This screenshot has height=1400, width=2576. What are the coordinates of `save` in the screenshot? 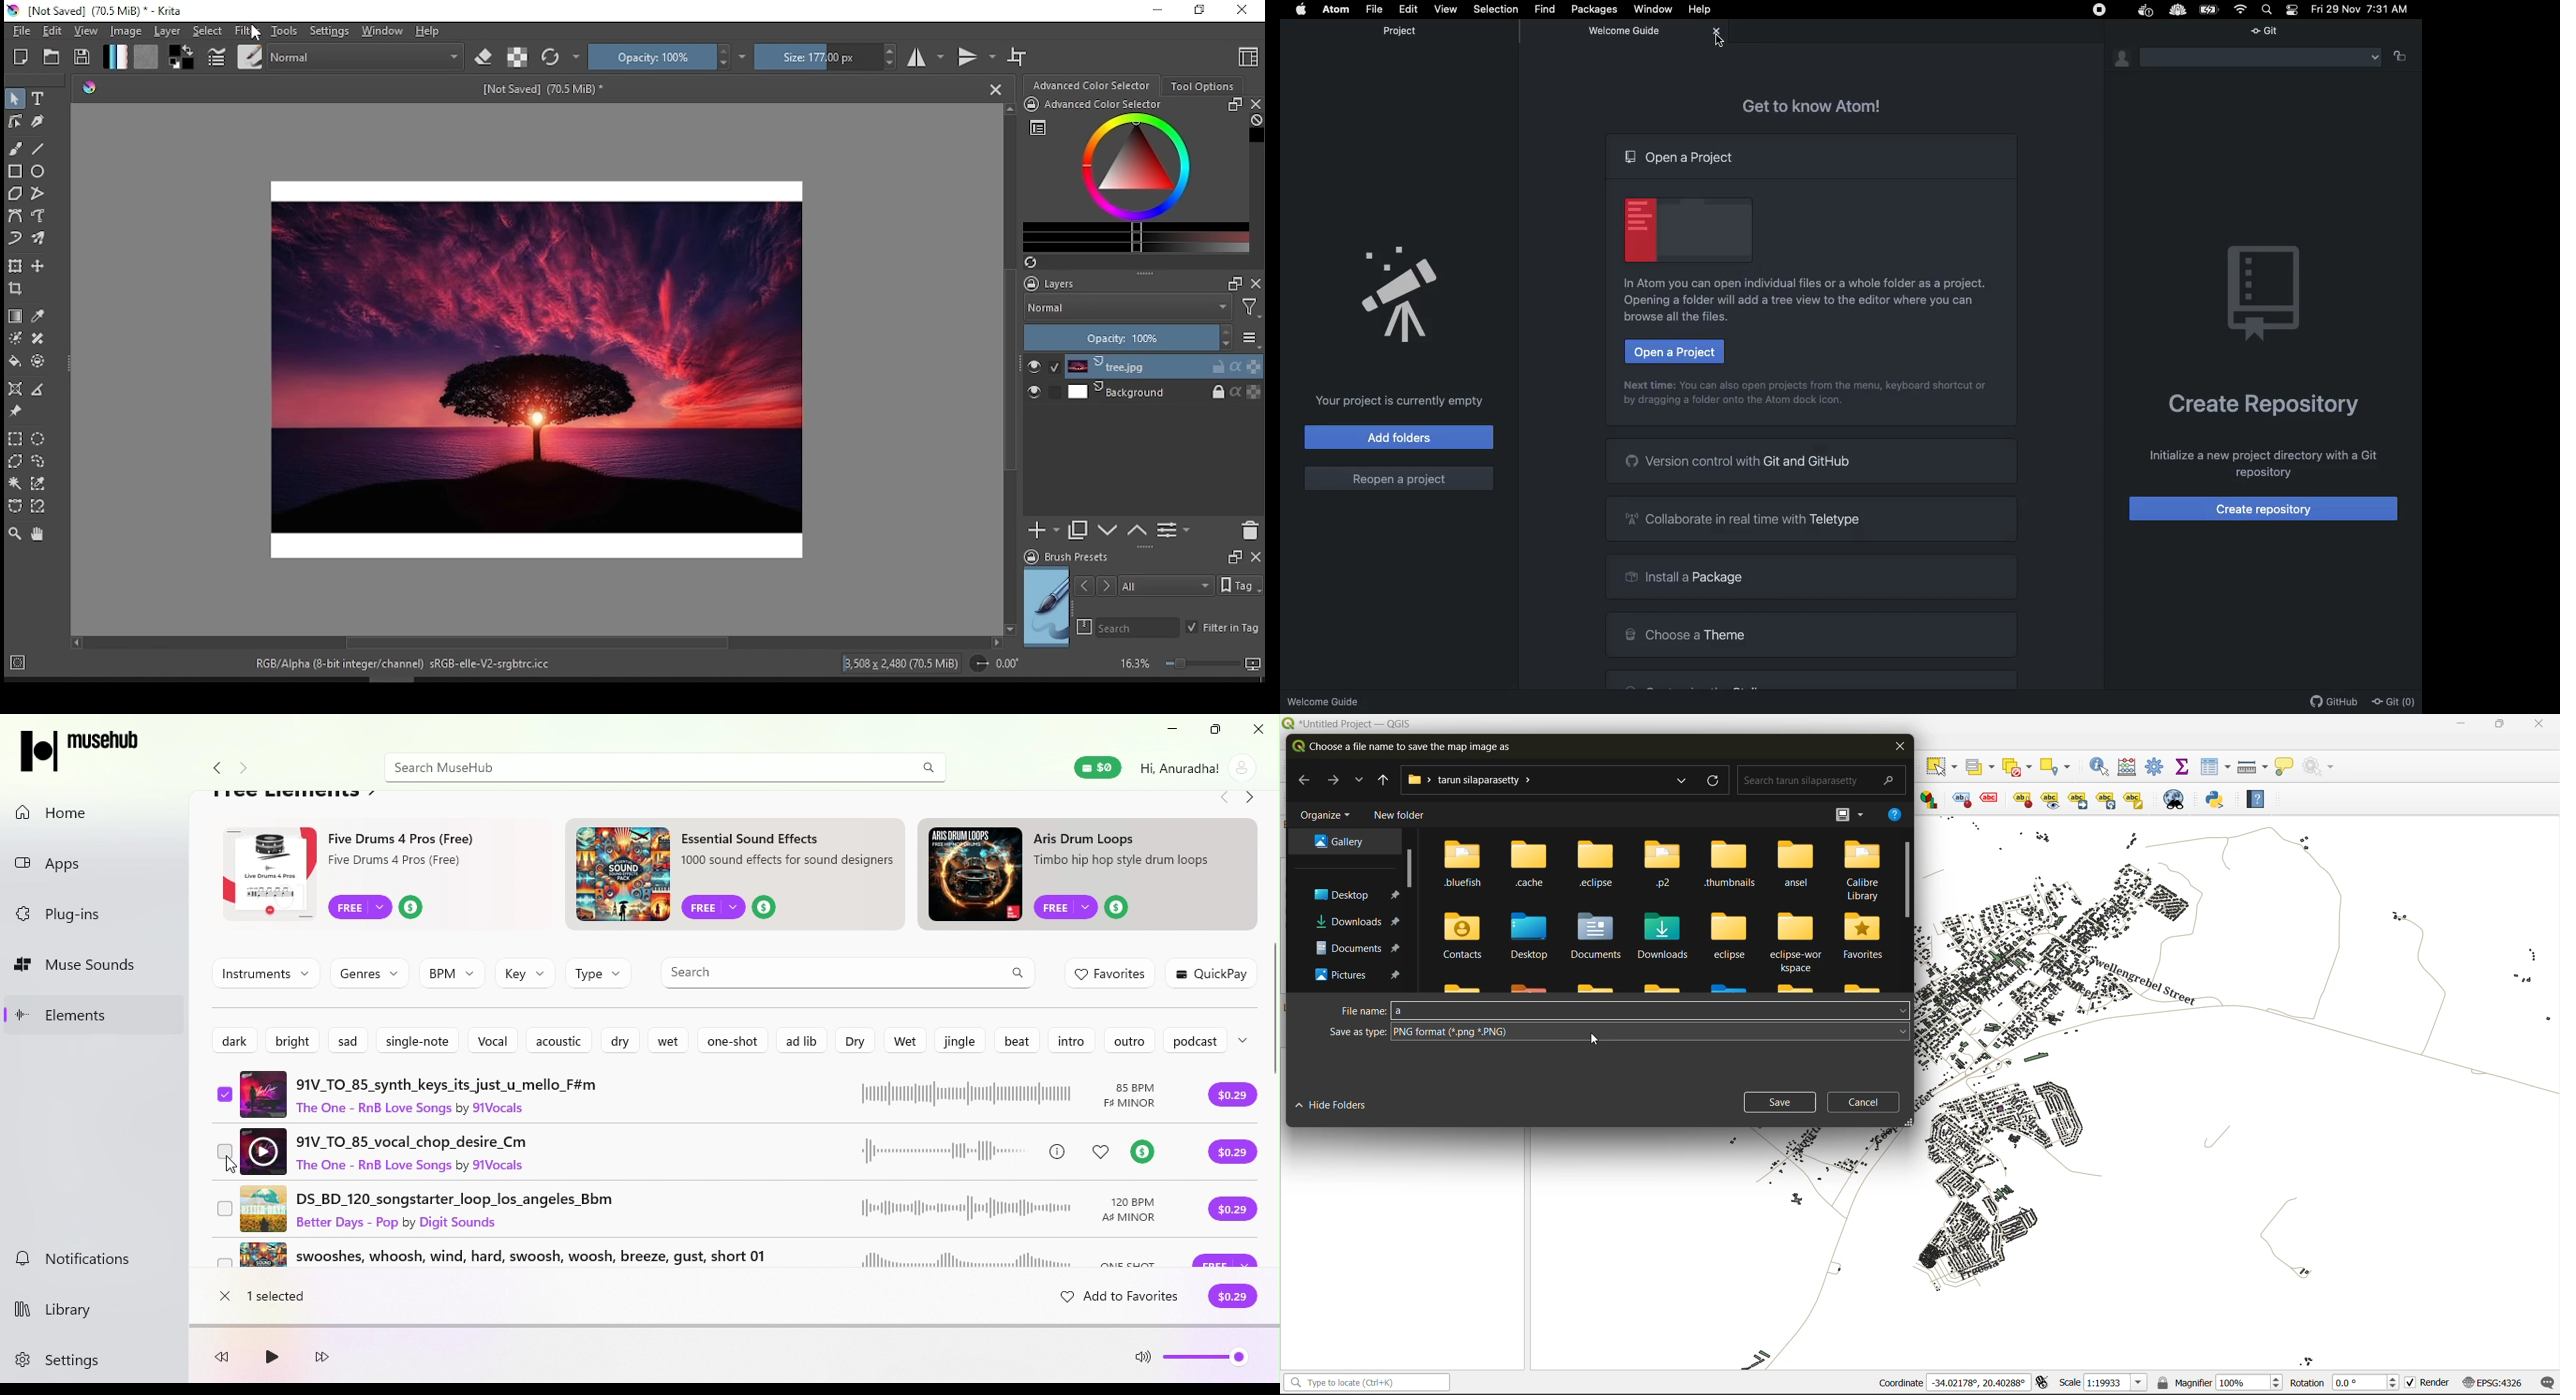 It's located at (1780, 1103).